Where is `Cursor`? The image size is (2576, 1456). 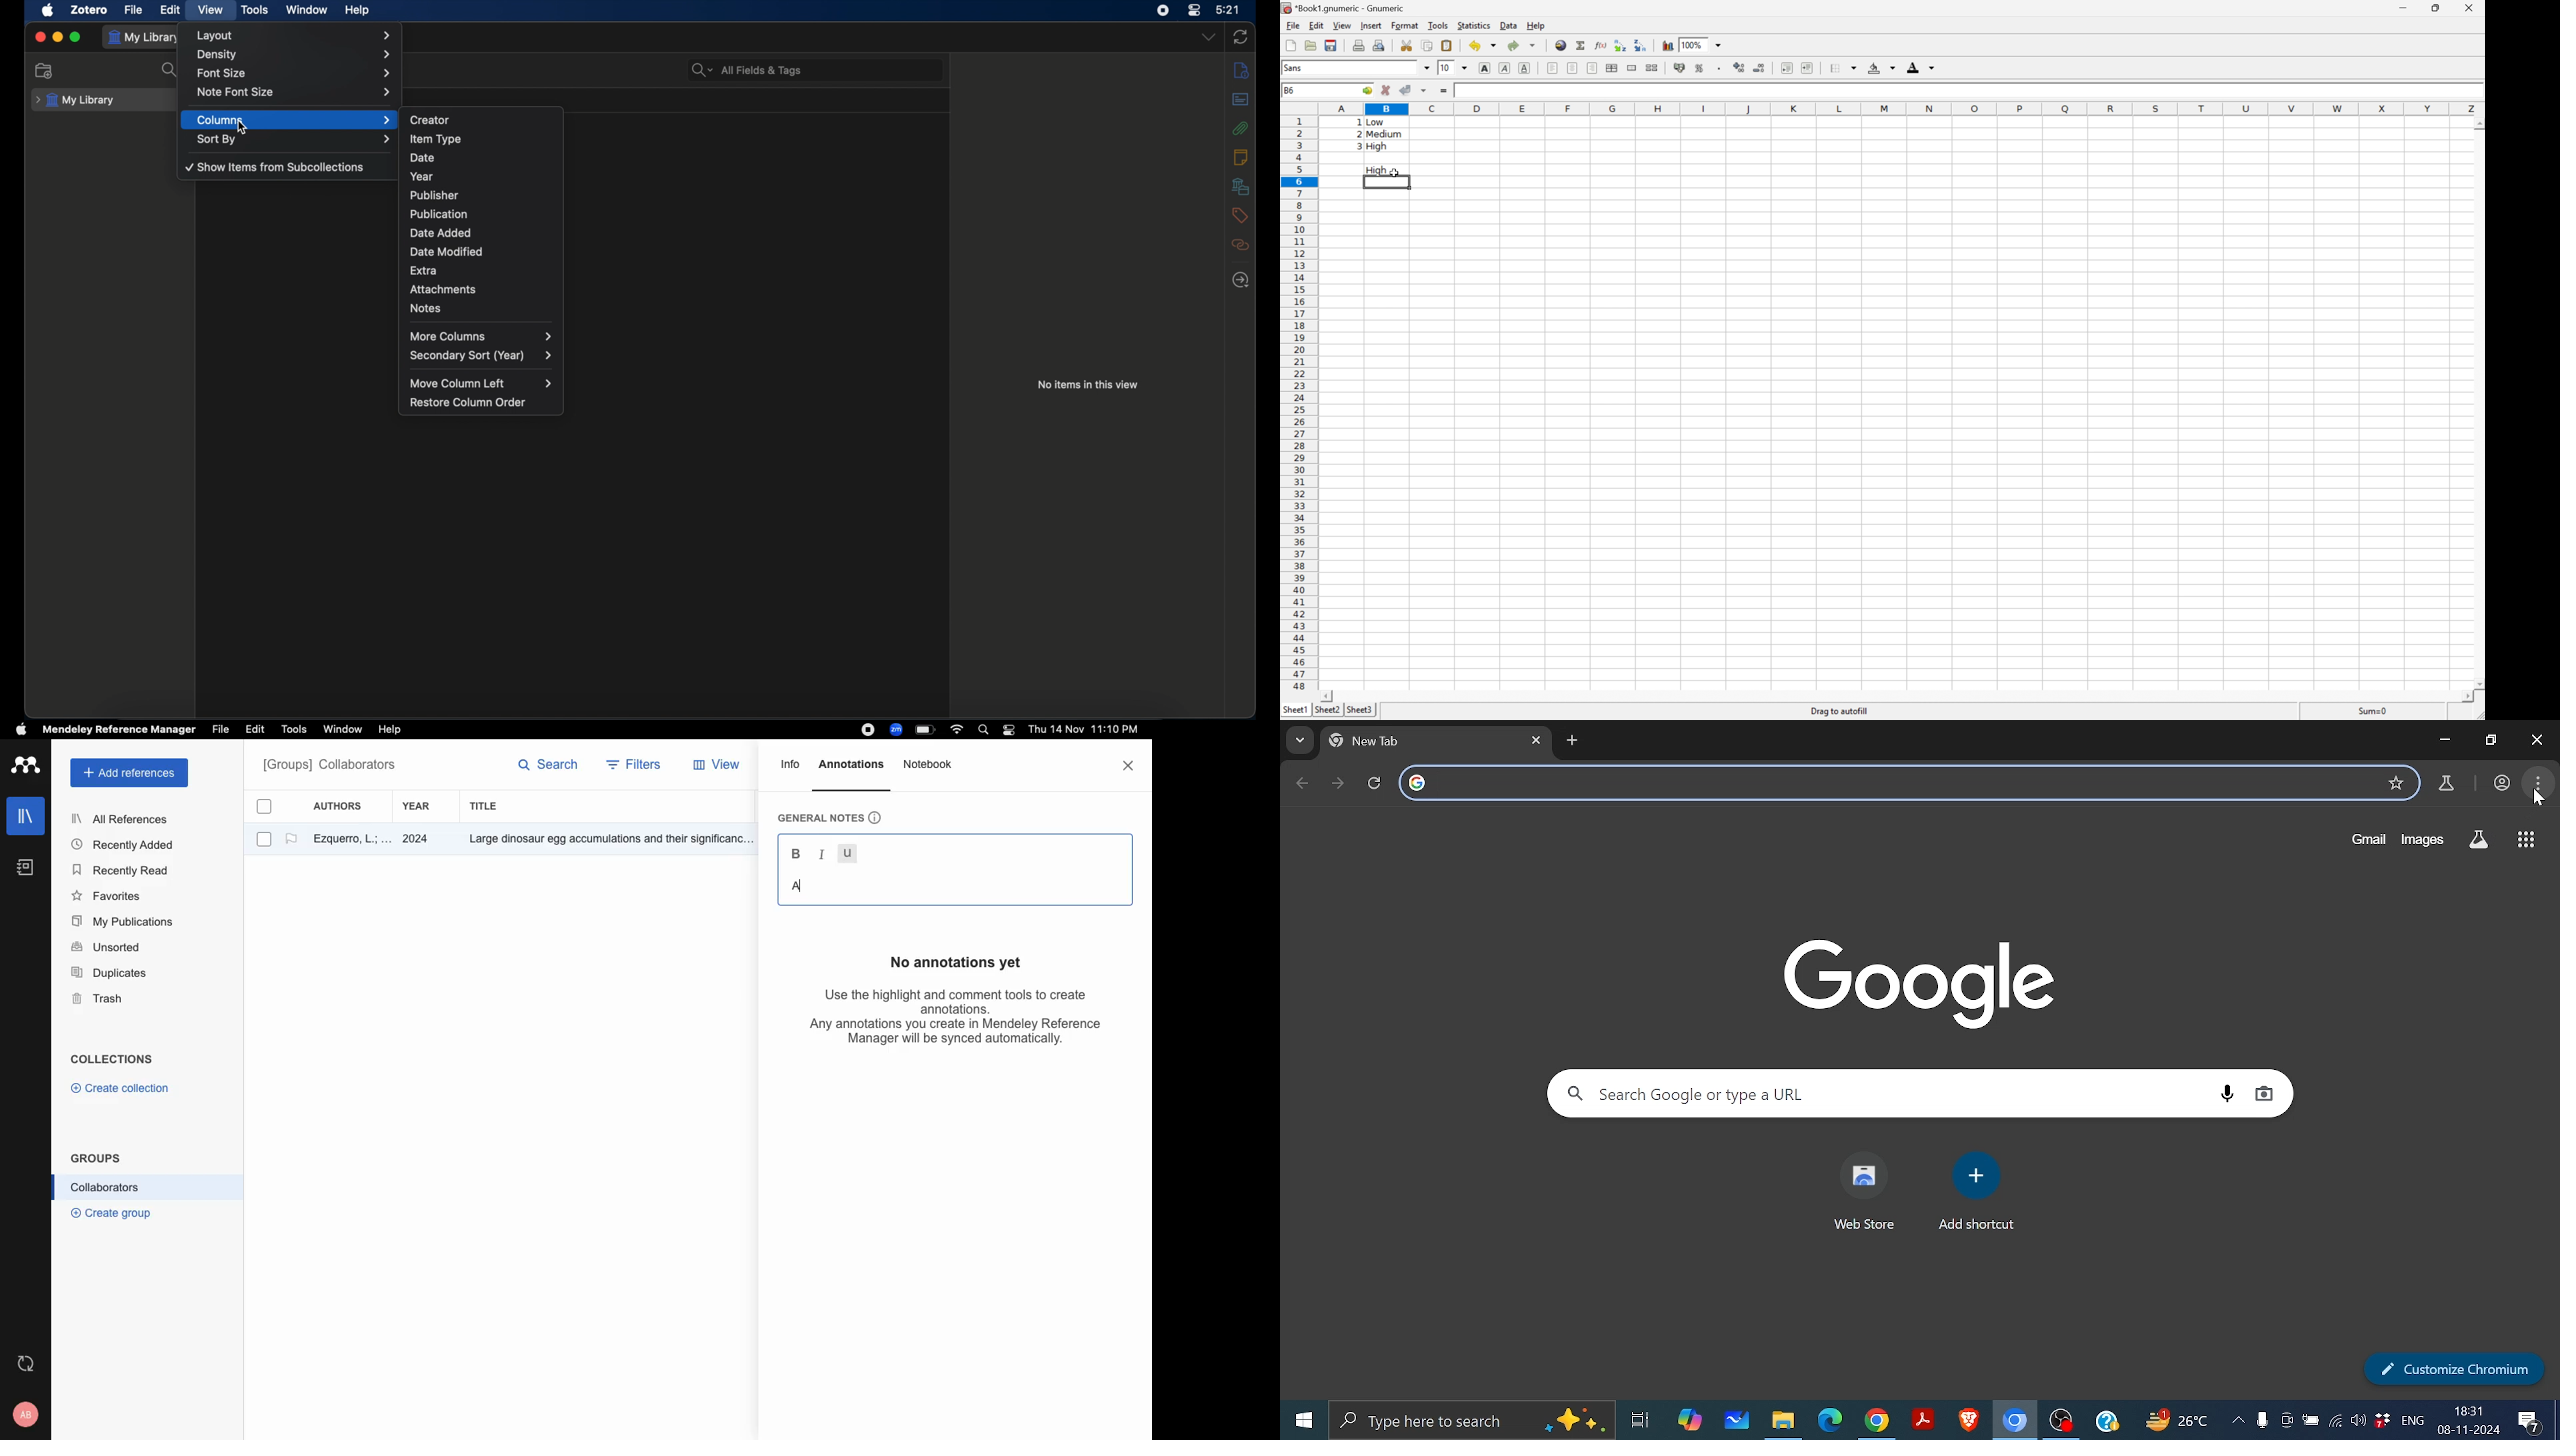 Cursor is located at coordinates (1397, 171).